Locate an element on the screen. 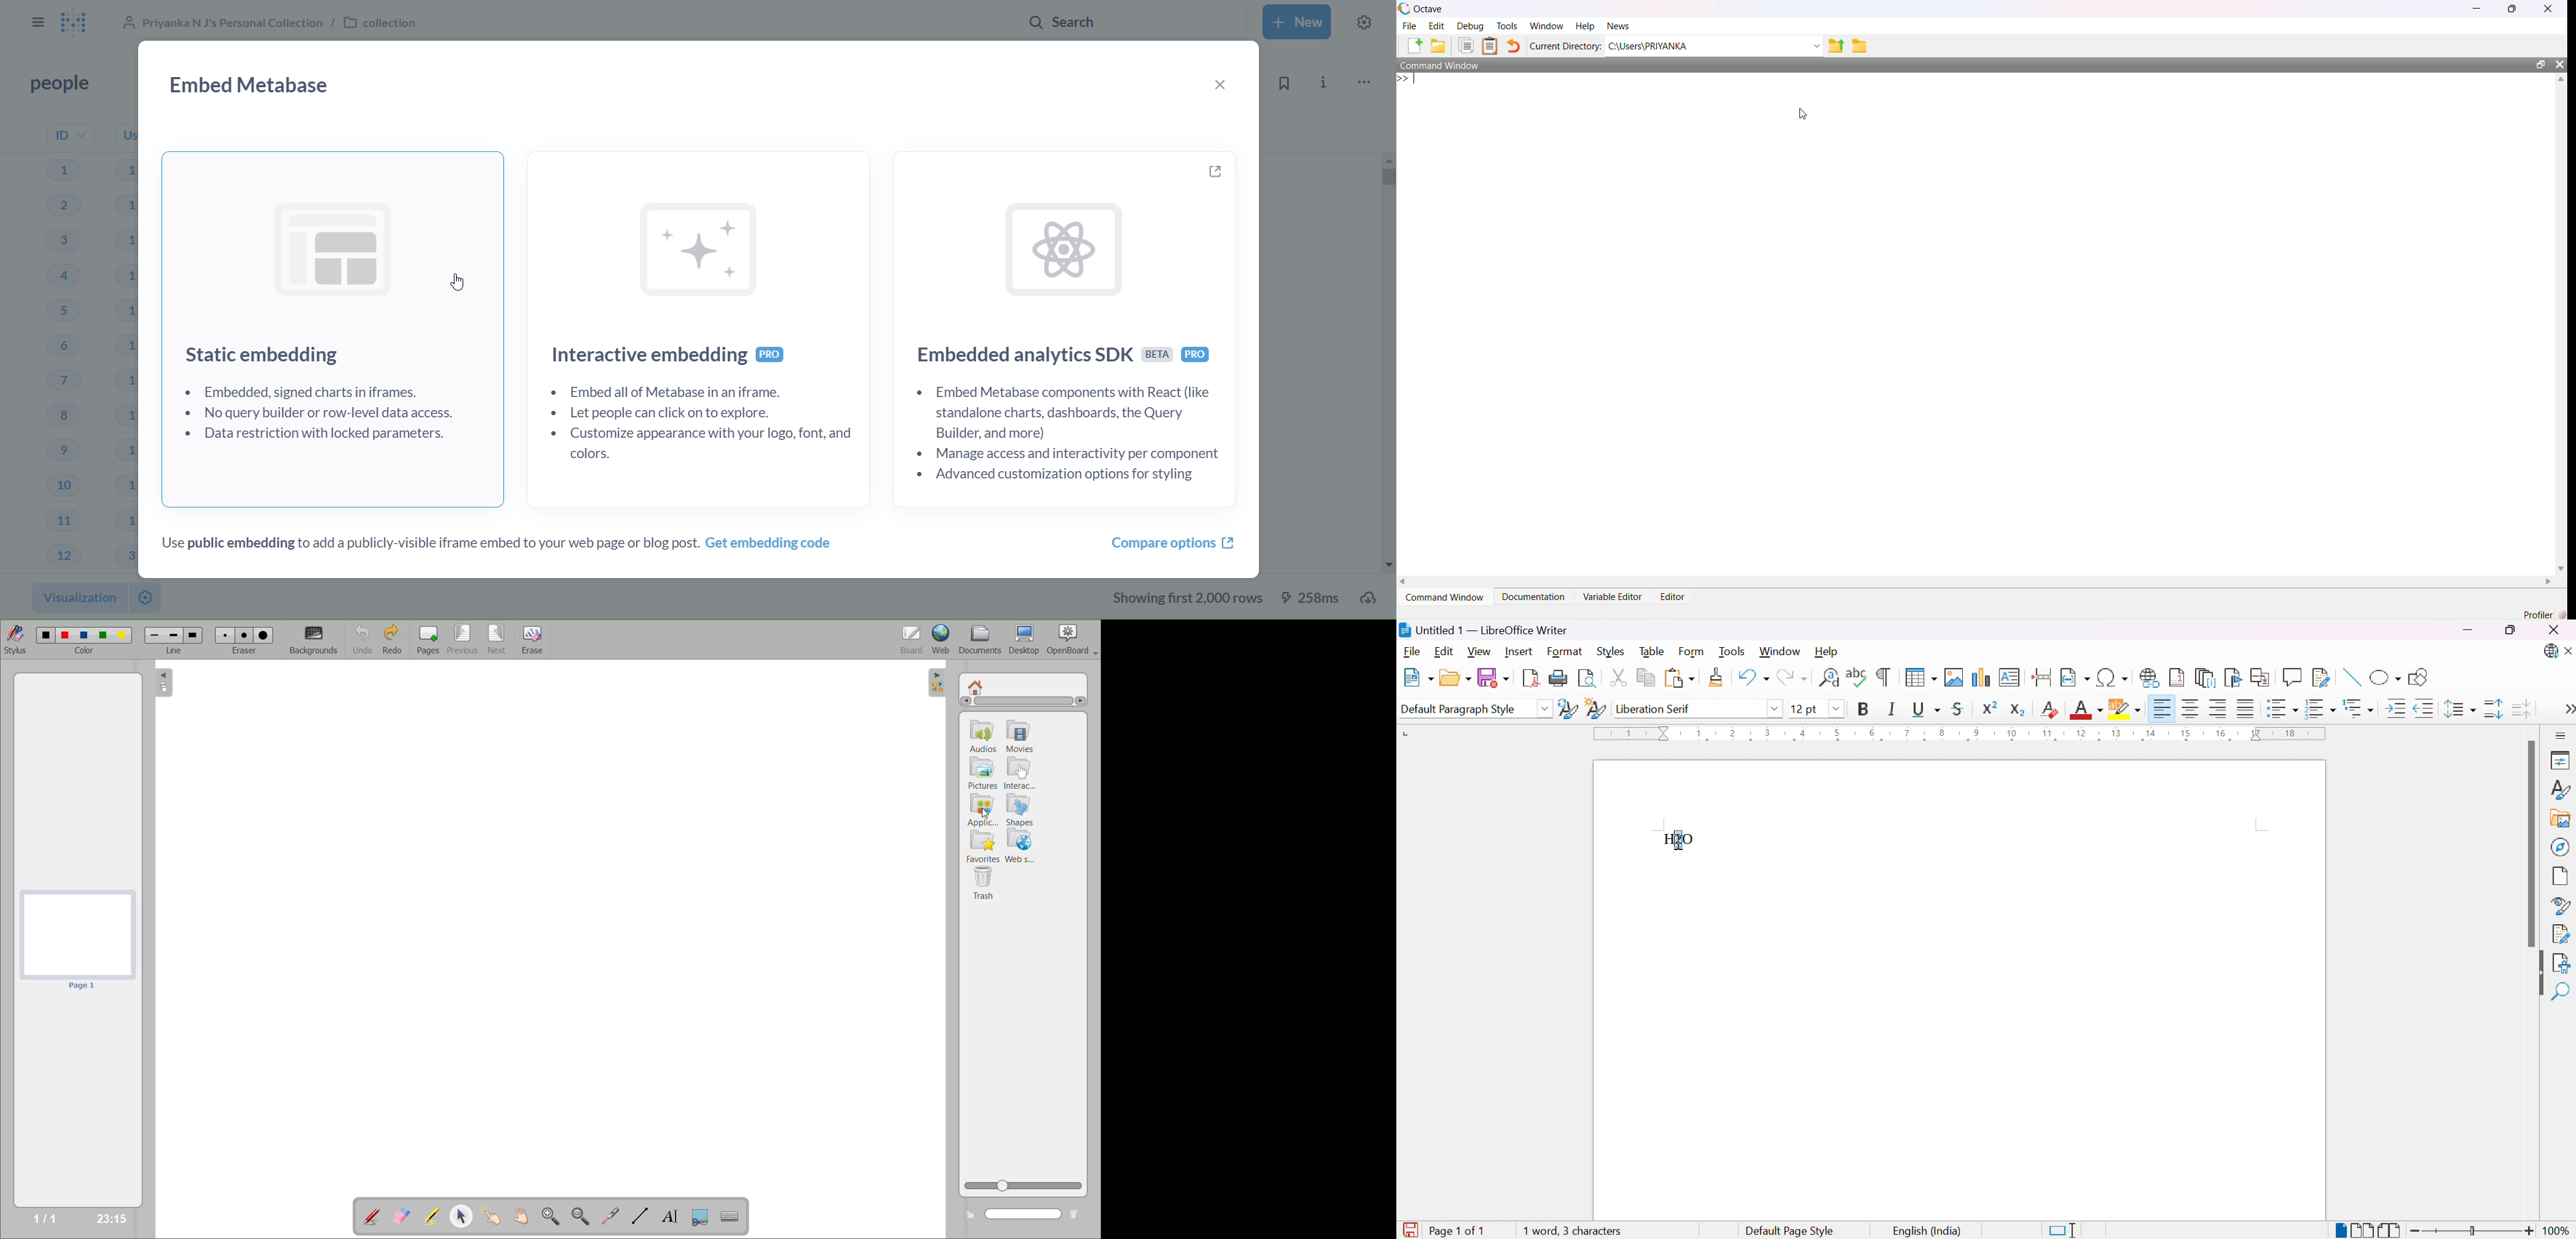 This screenshot has height=1260, width=2576. Close is located at coordinates (2554, 631).